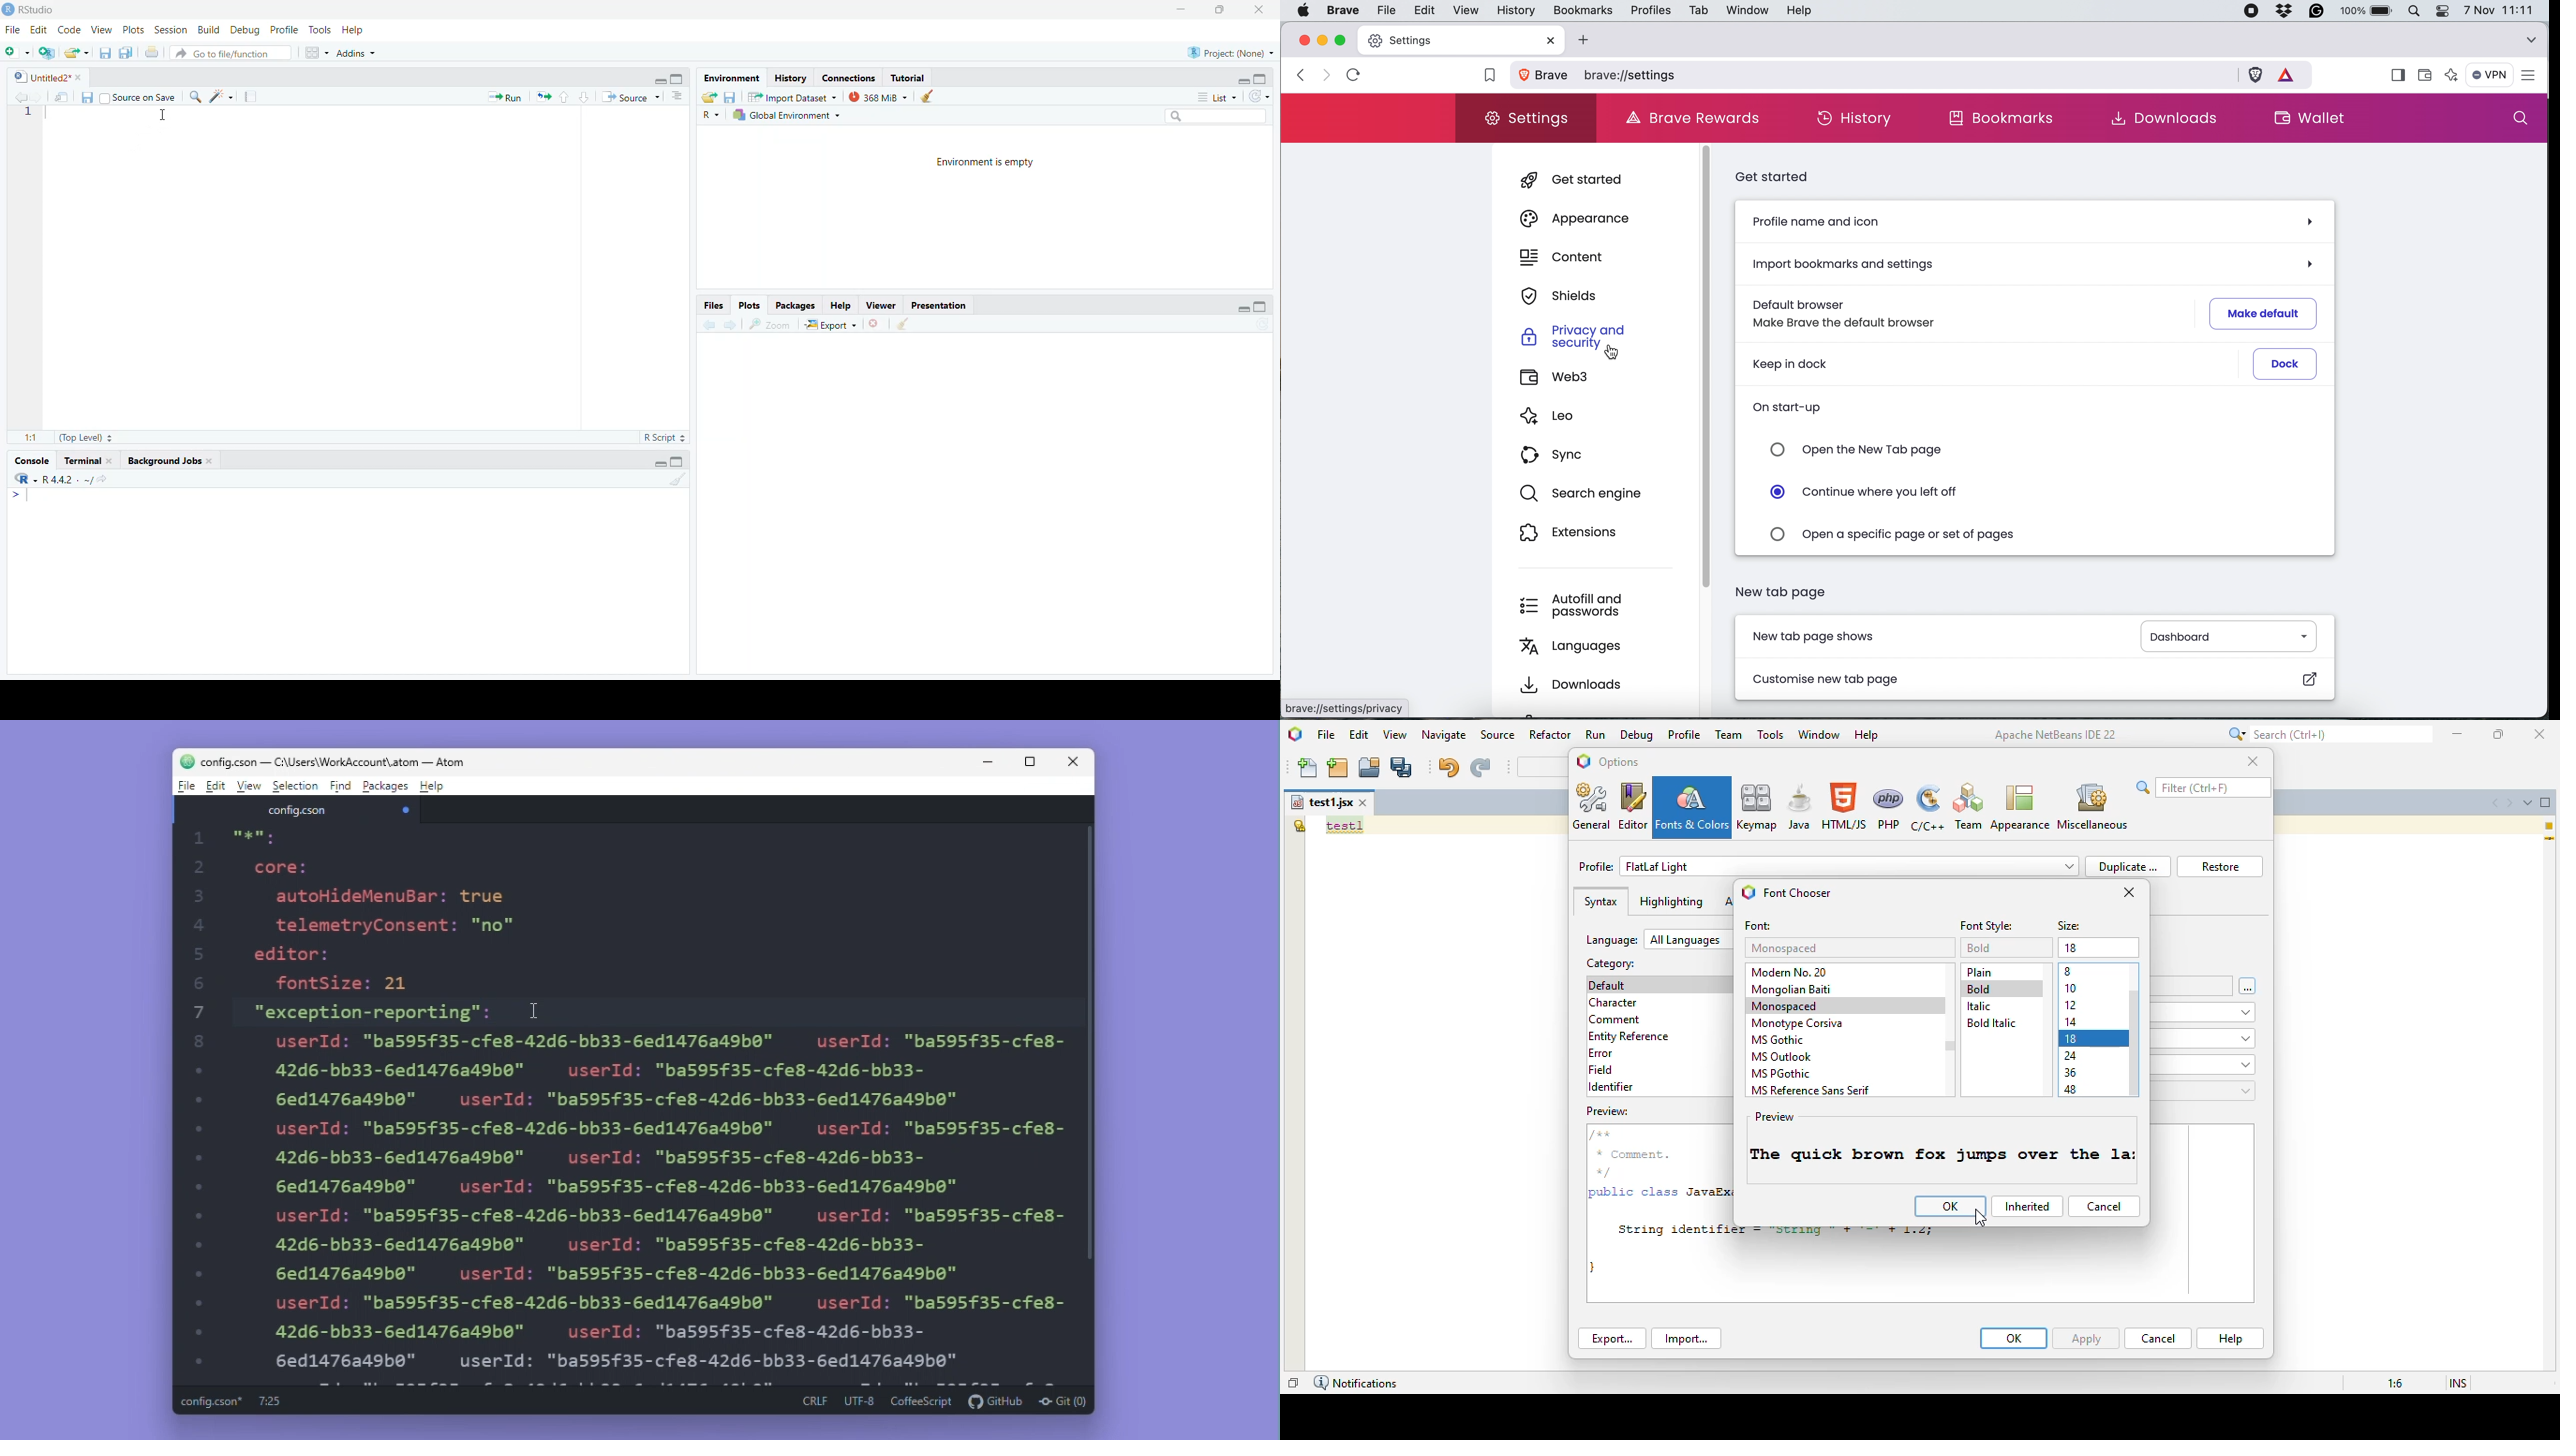  Describe the element at coordinates (1791, 593) in the screenshot. I see `new tab page` at that location.